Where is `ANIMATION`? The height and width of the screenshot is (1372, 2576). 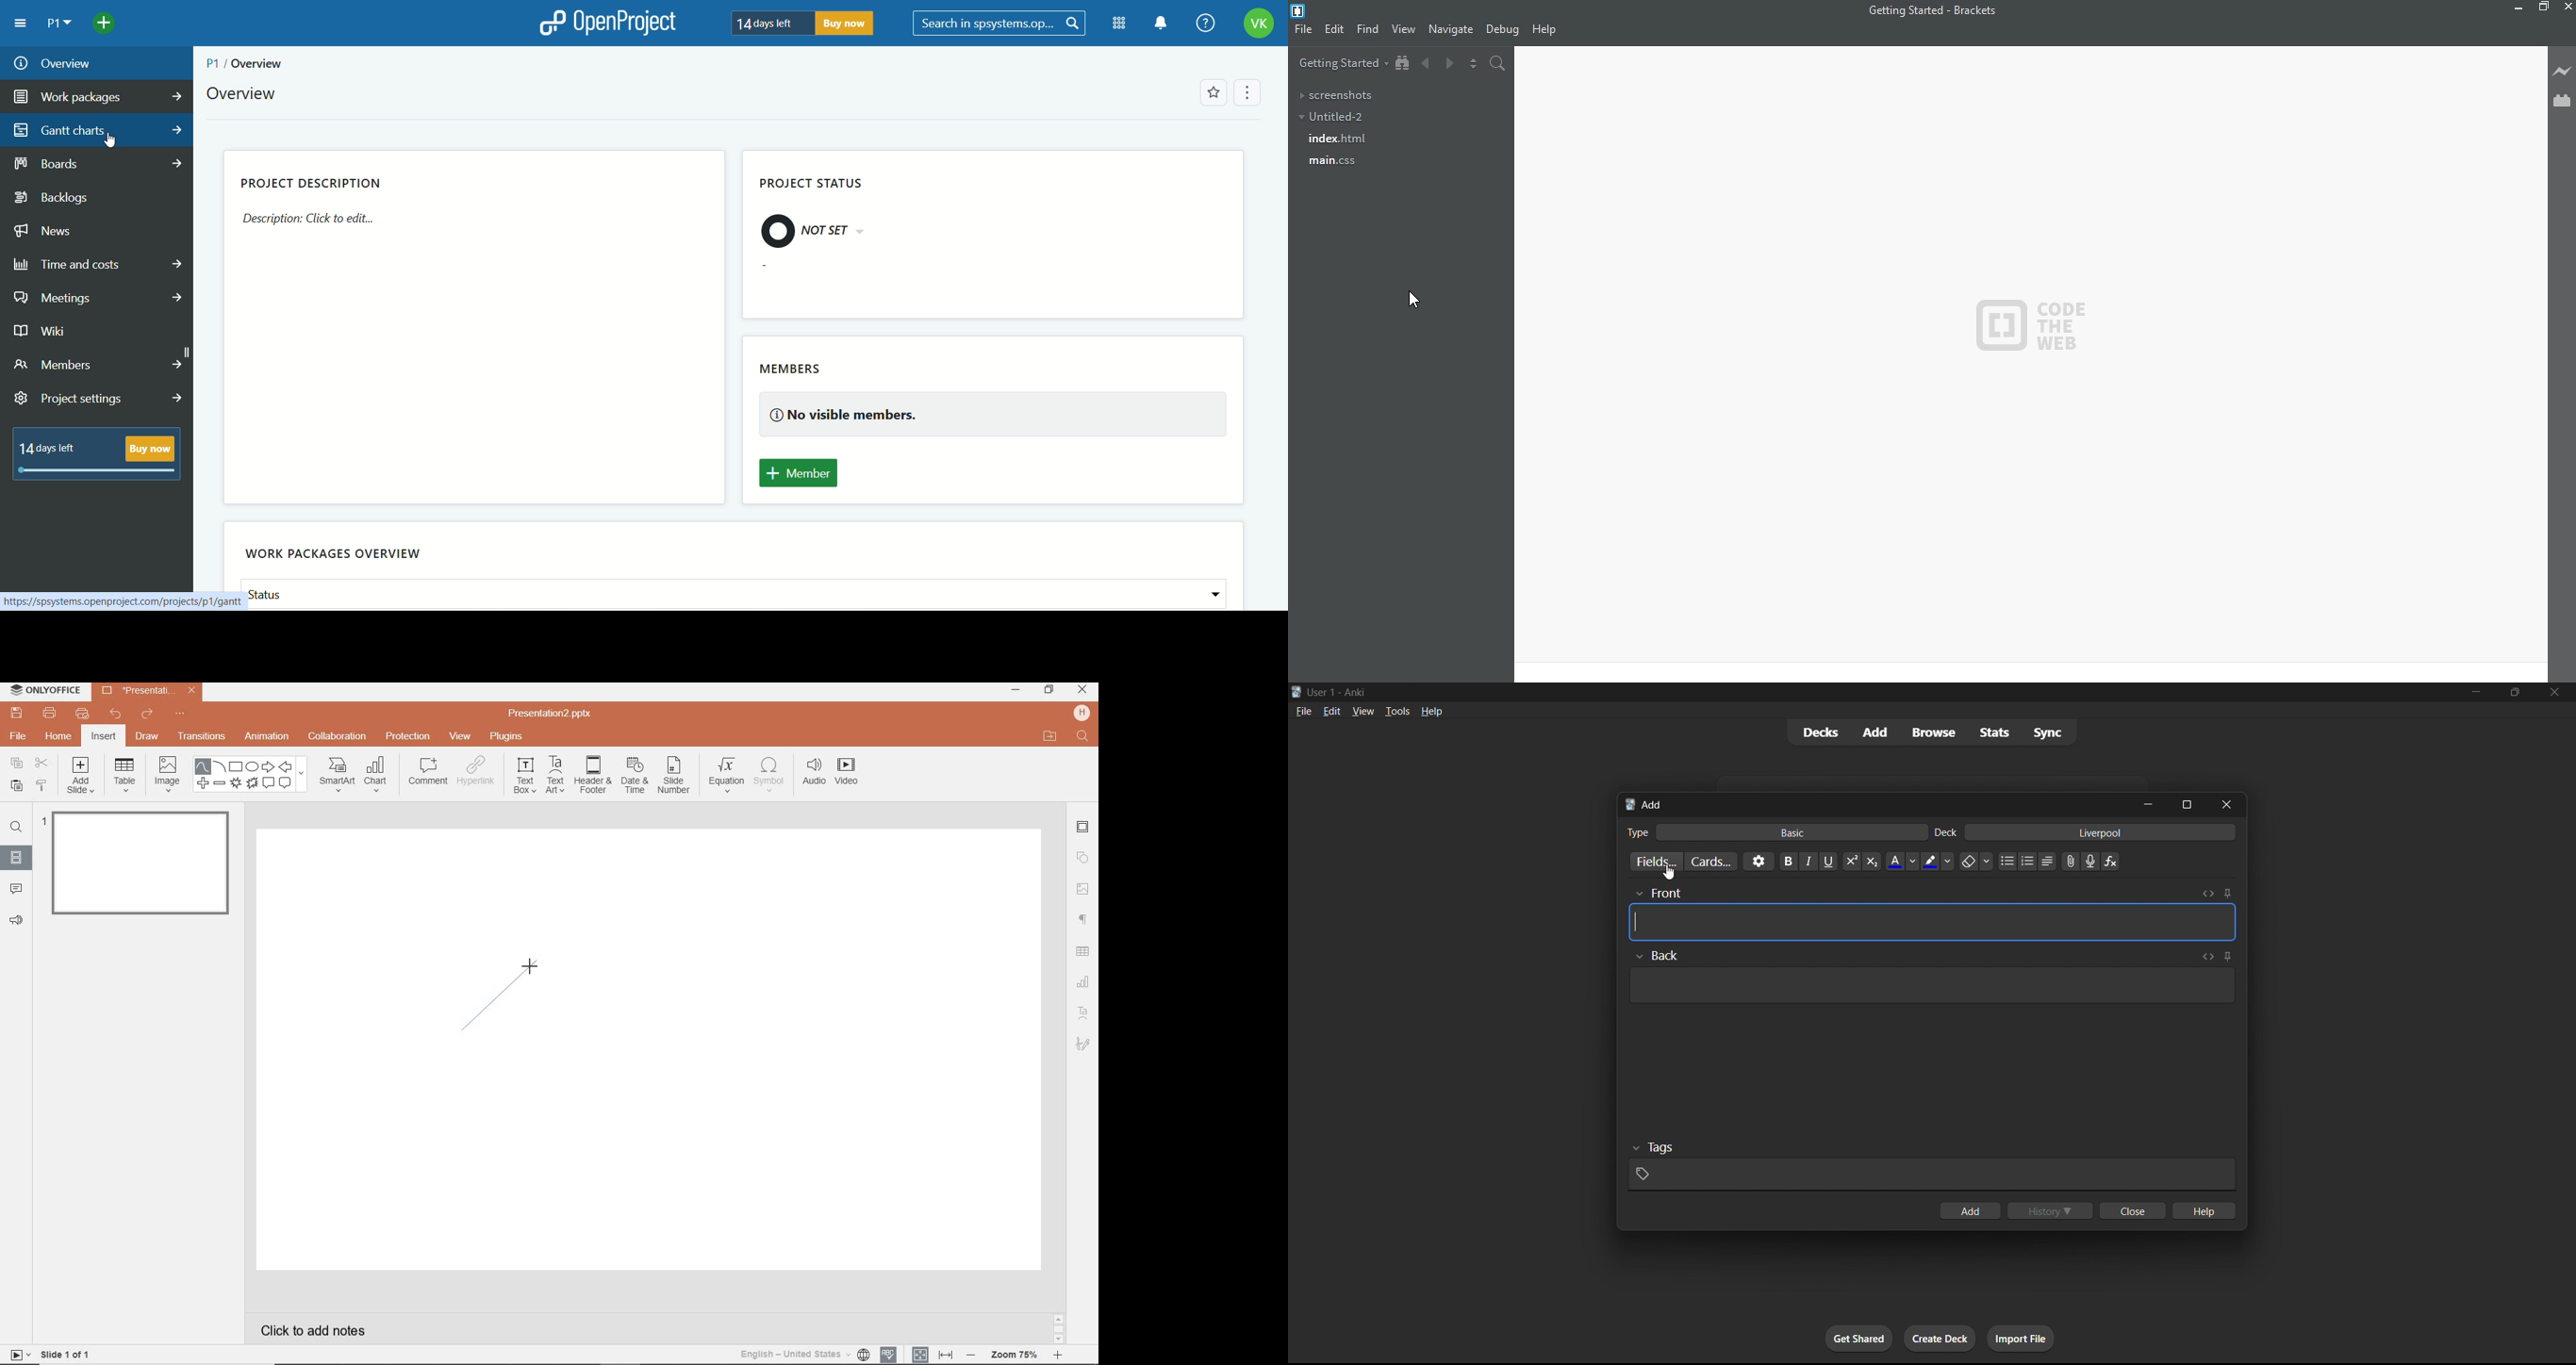 ANIMATION is located at coordinates (269, 737).